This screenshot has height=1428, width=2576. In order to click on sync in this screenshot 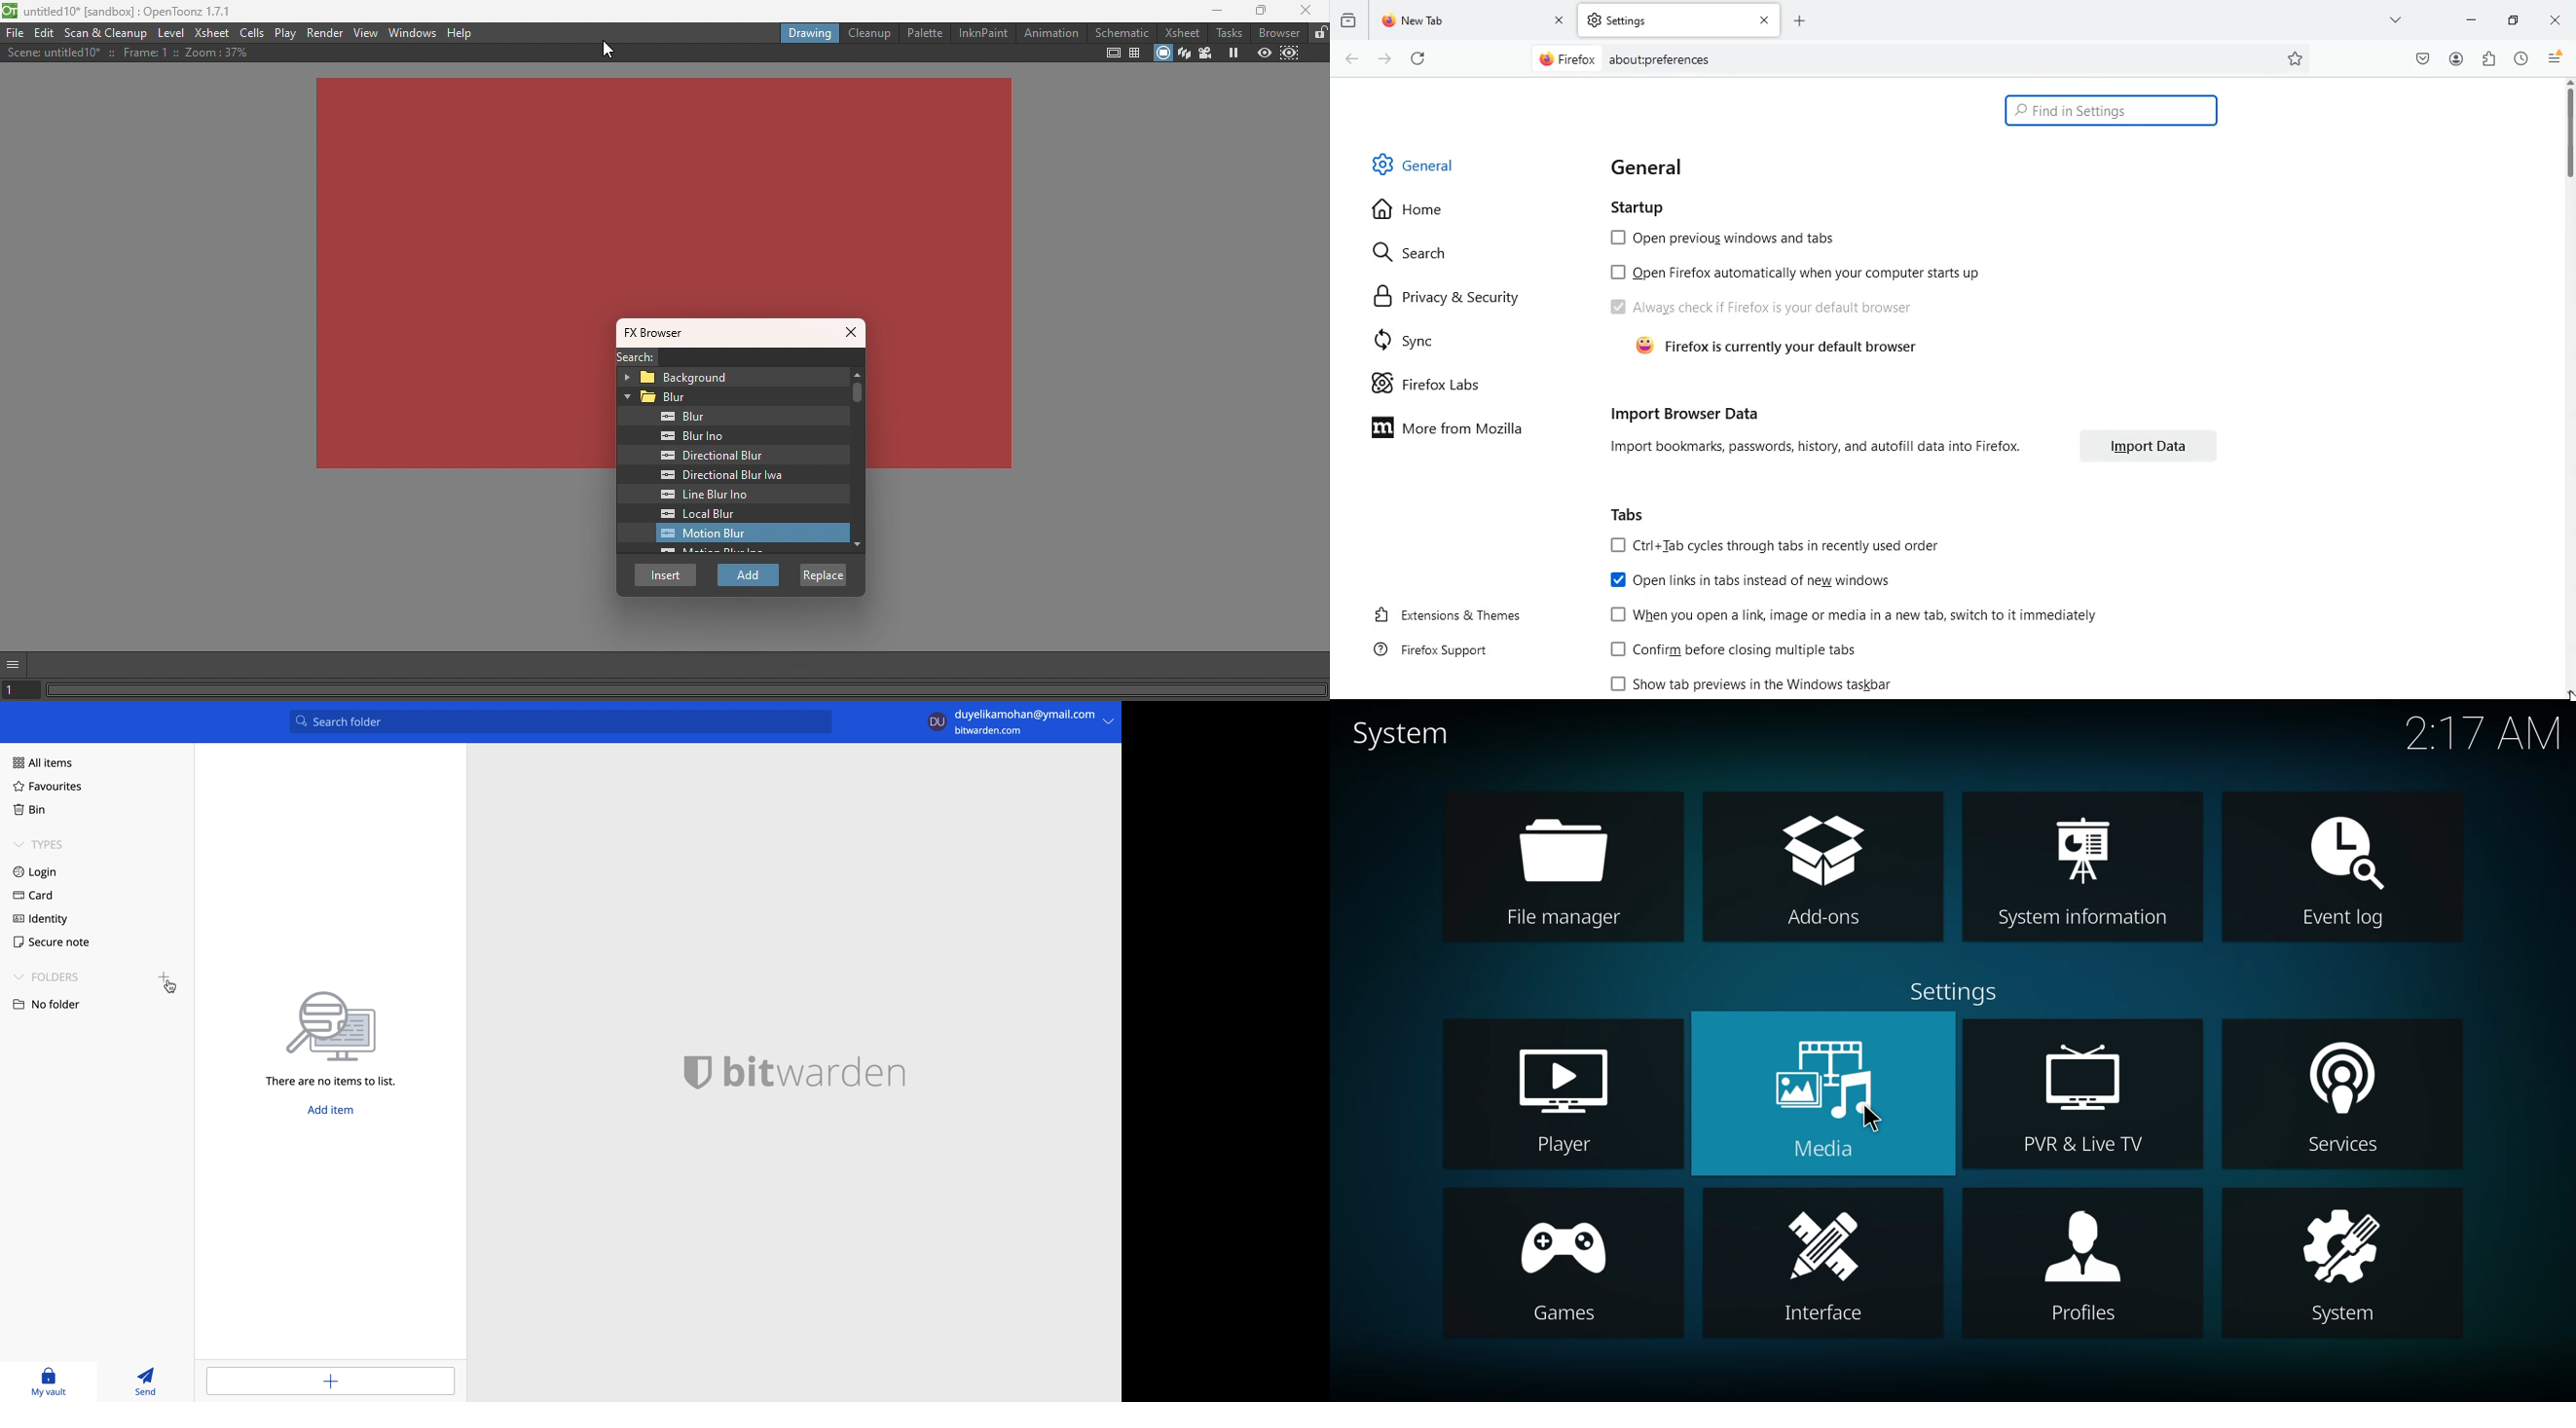, I will do `click(1417, 340)`.